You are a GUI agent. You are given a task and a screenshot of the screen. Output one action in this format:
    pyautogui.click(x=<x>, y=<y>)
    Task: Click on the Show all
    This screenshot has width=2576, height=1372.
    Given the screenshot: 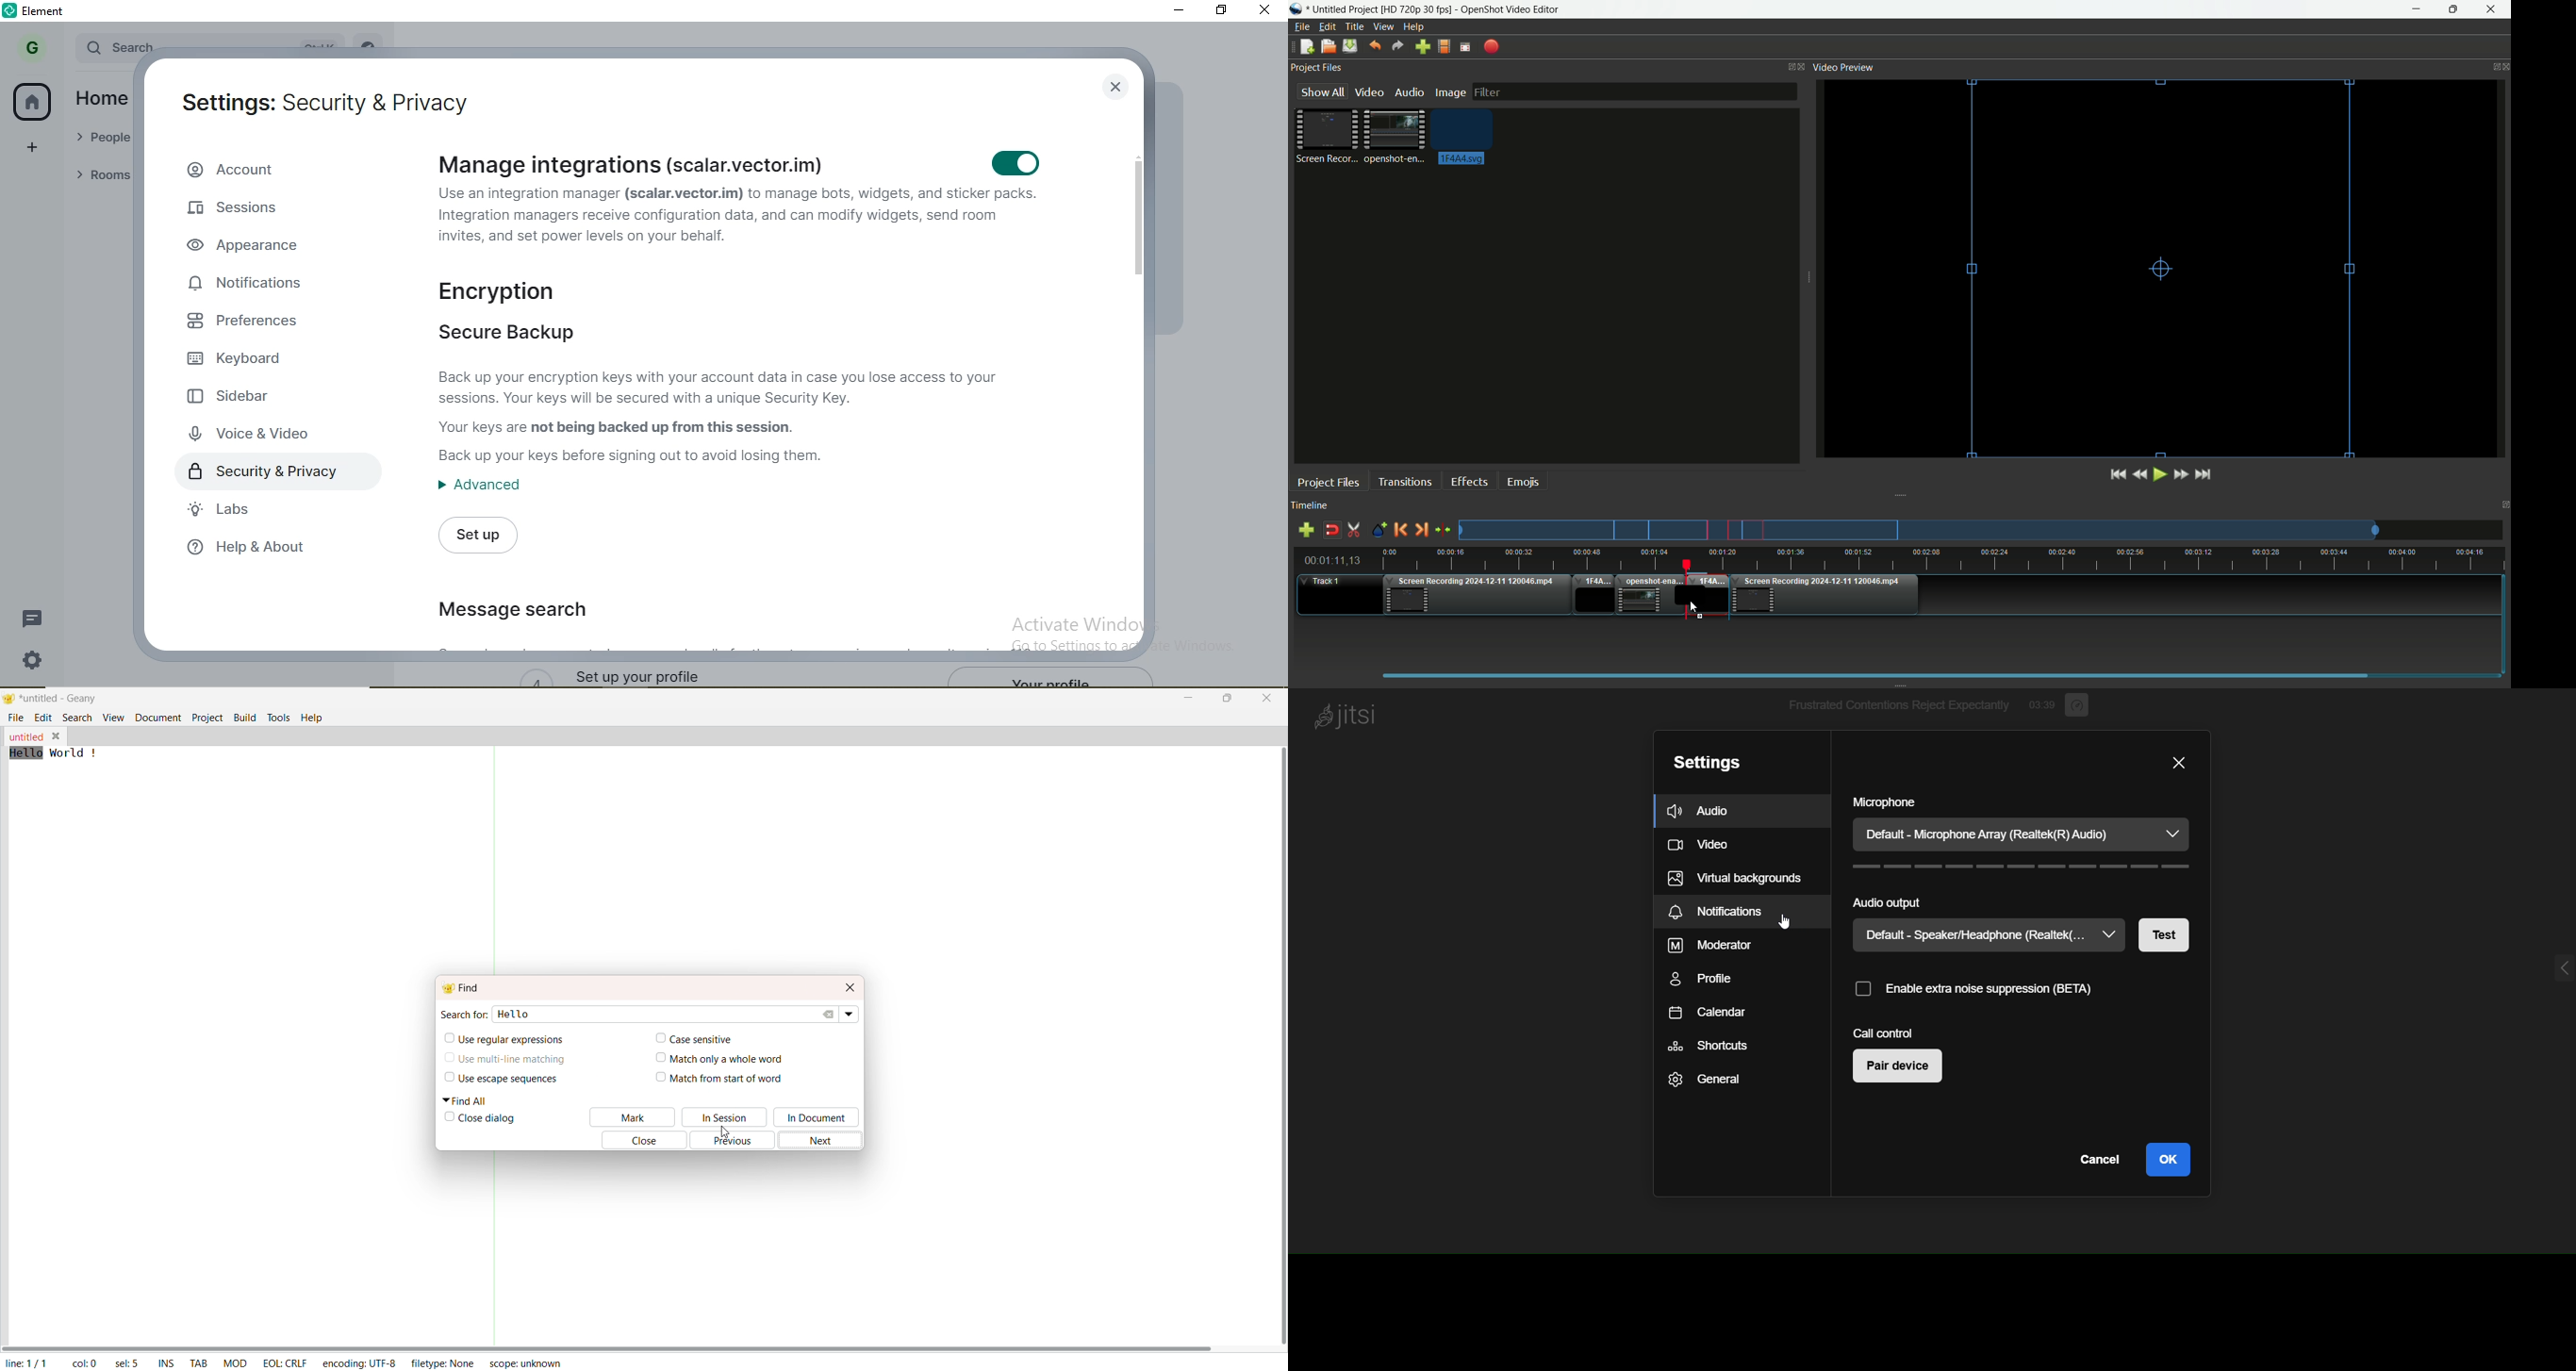 What is the action you would take?
    pyautogui.click(x=1318, y=92)
    